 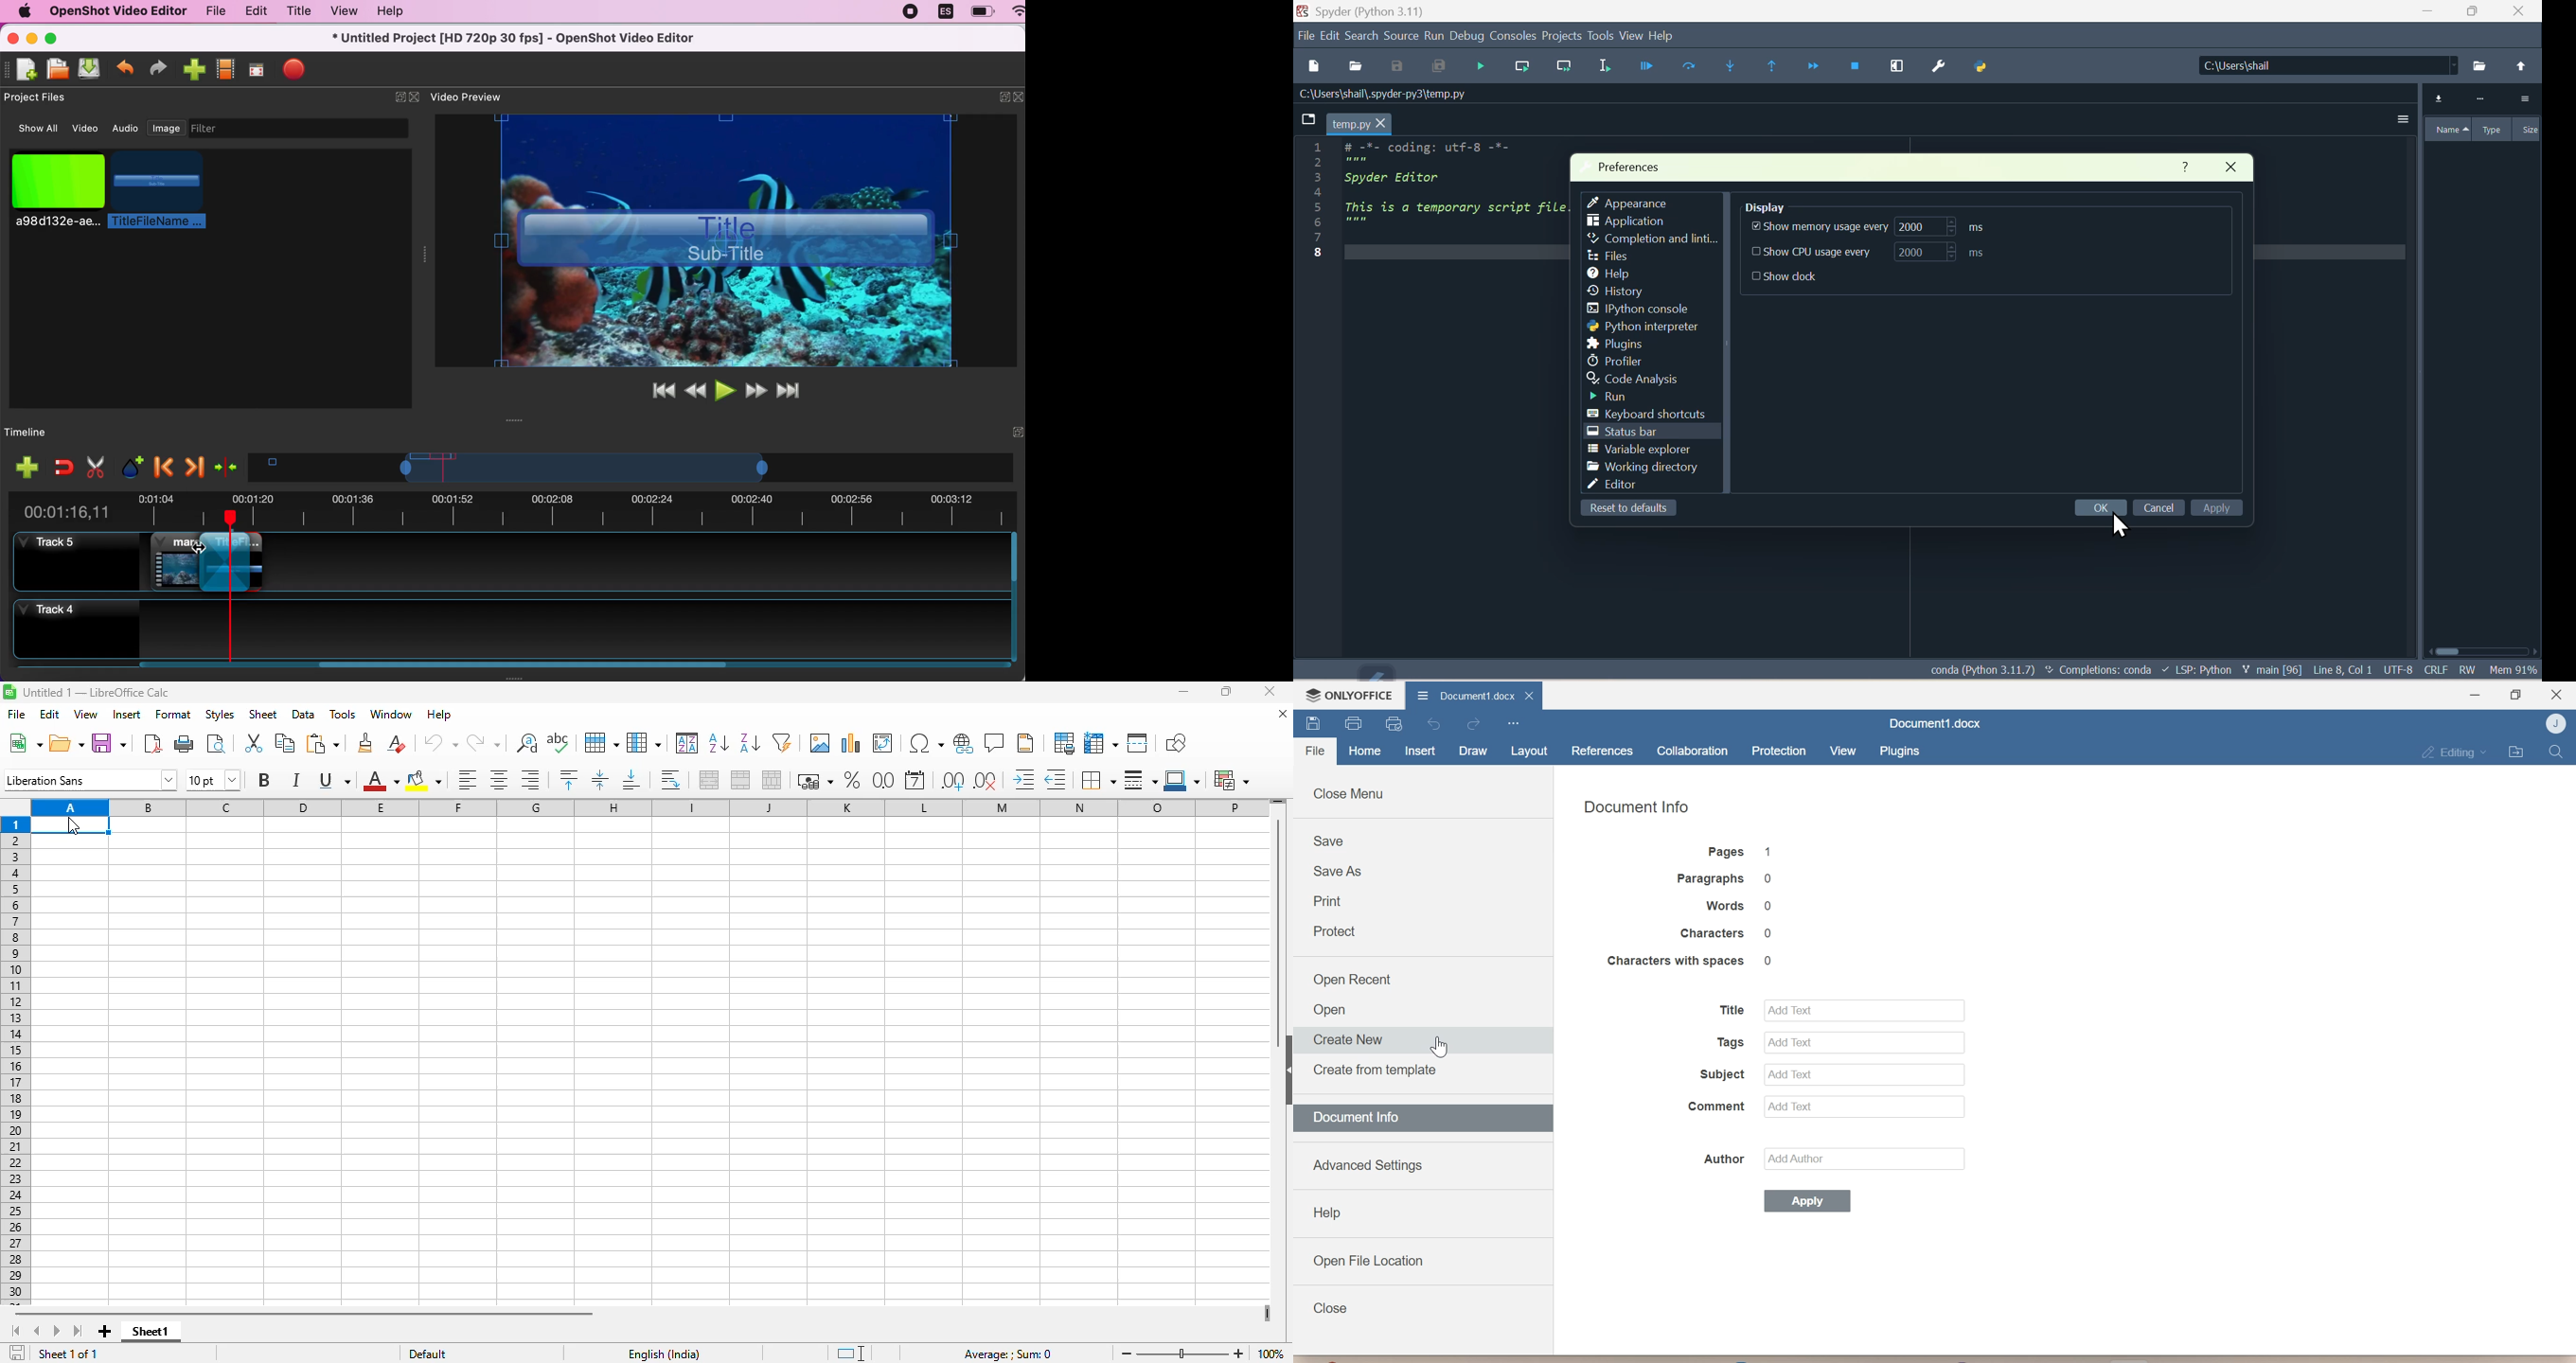 What do you see at coordinates (334, 780) in the screenshot?
I see `underline` at bounding box center [334, 780].